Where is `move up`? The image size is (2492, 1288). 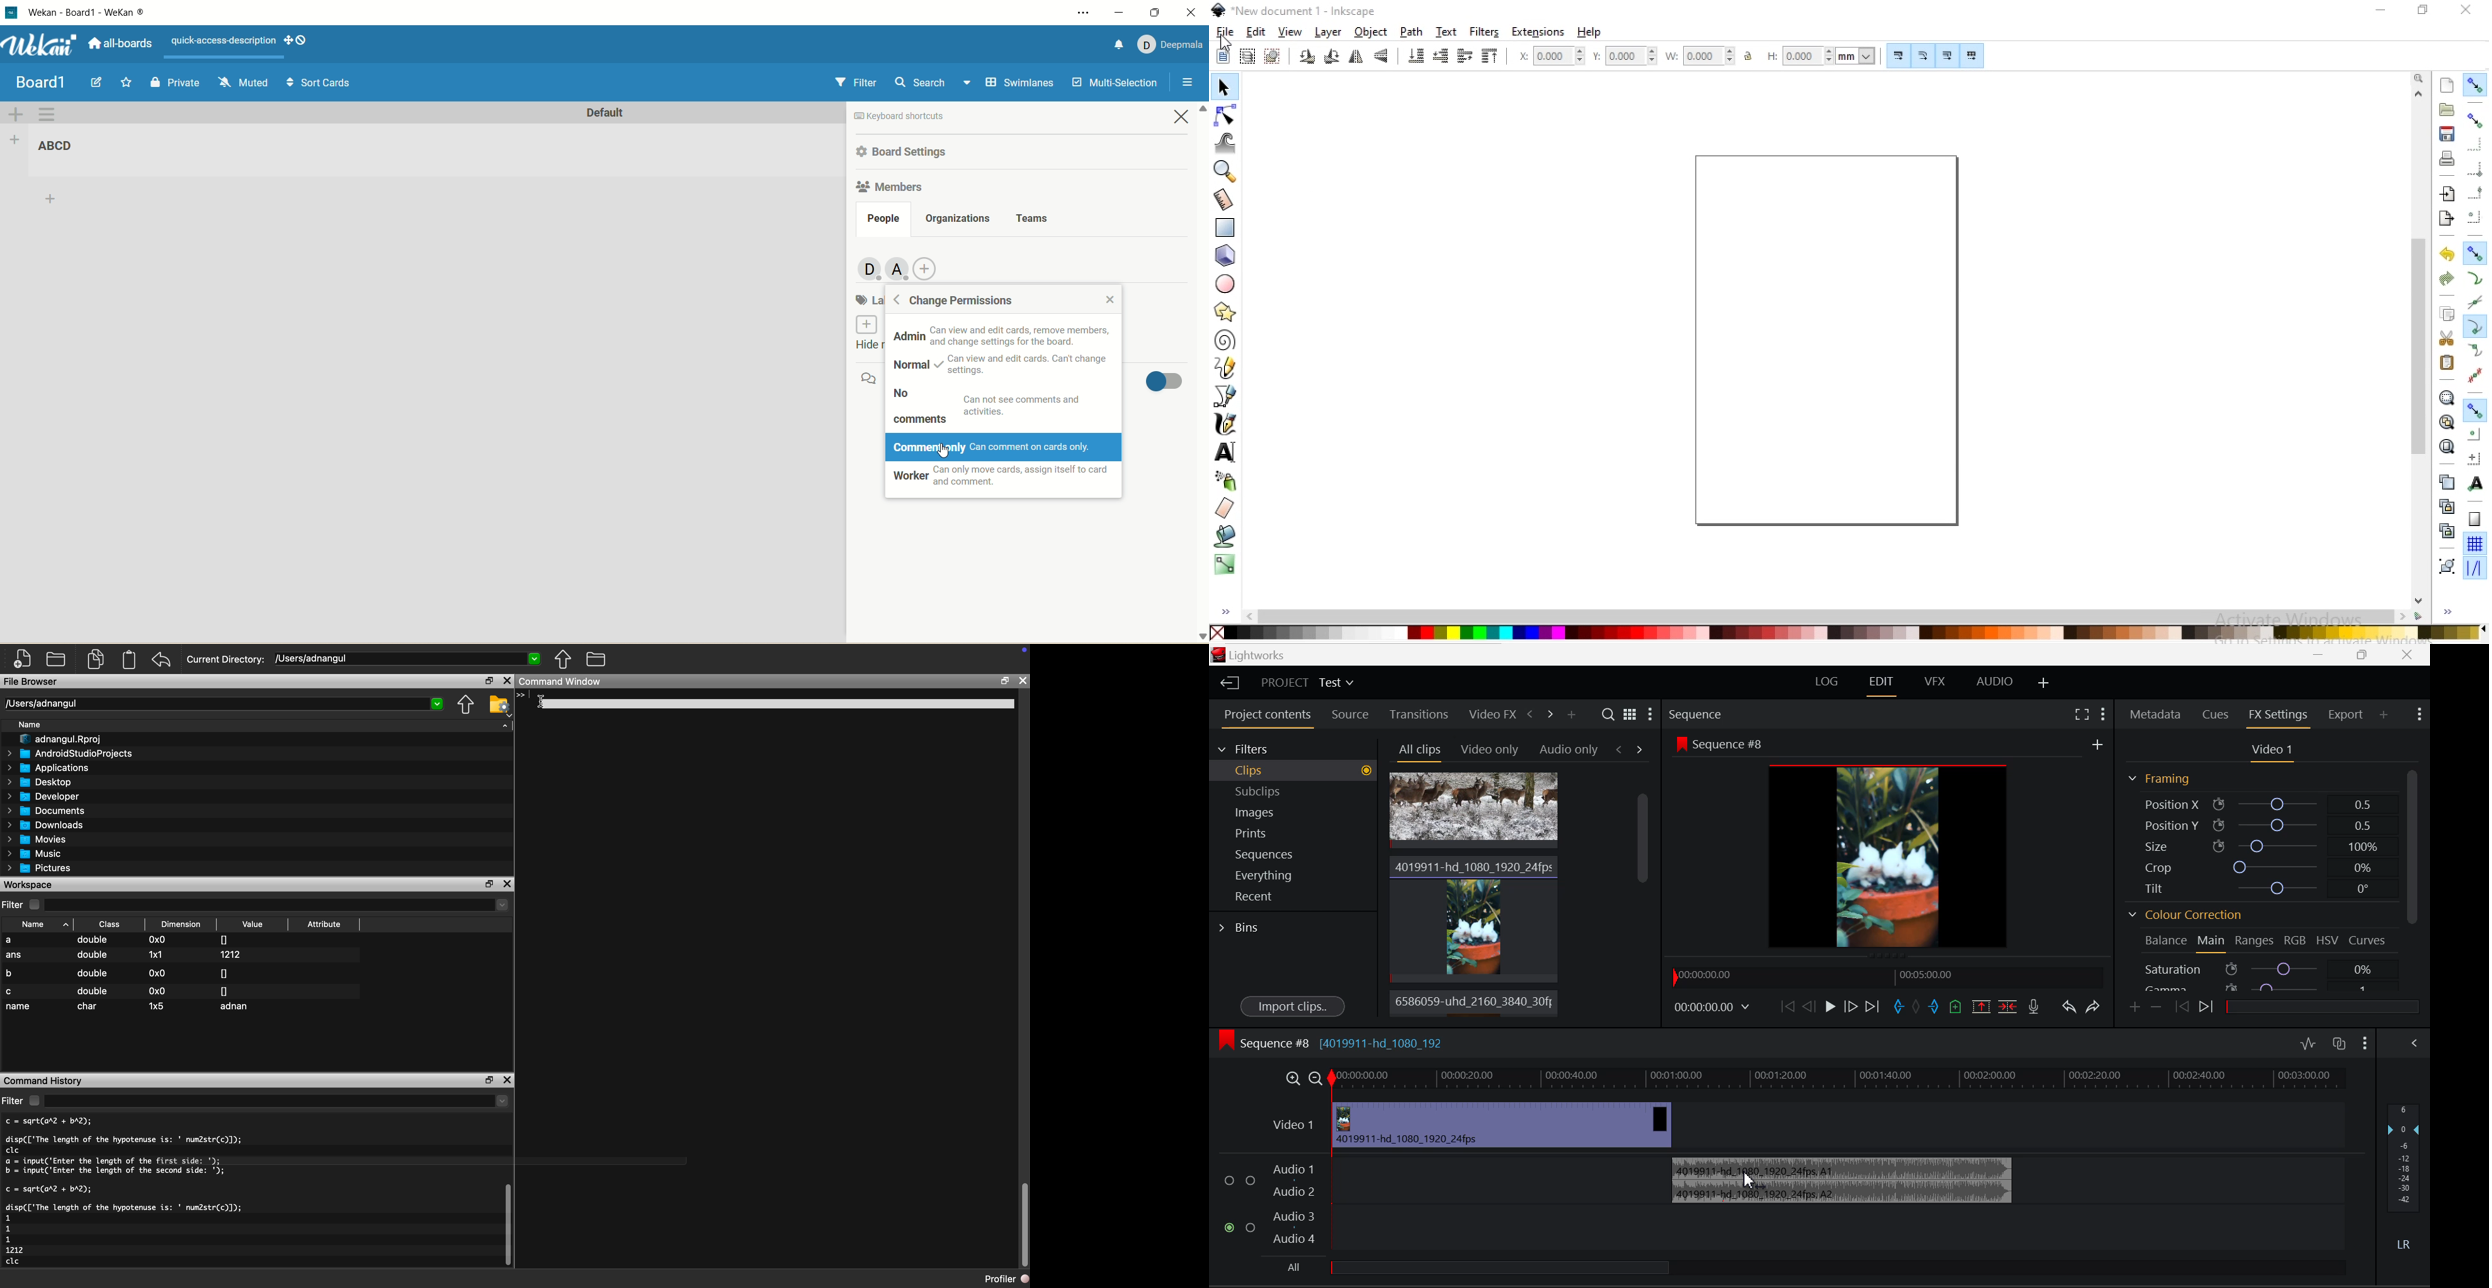 move up is located at coordinates (465, 705).